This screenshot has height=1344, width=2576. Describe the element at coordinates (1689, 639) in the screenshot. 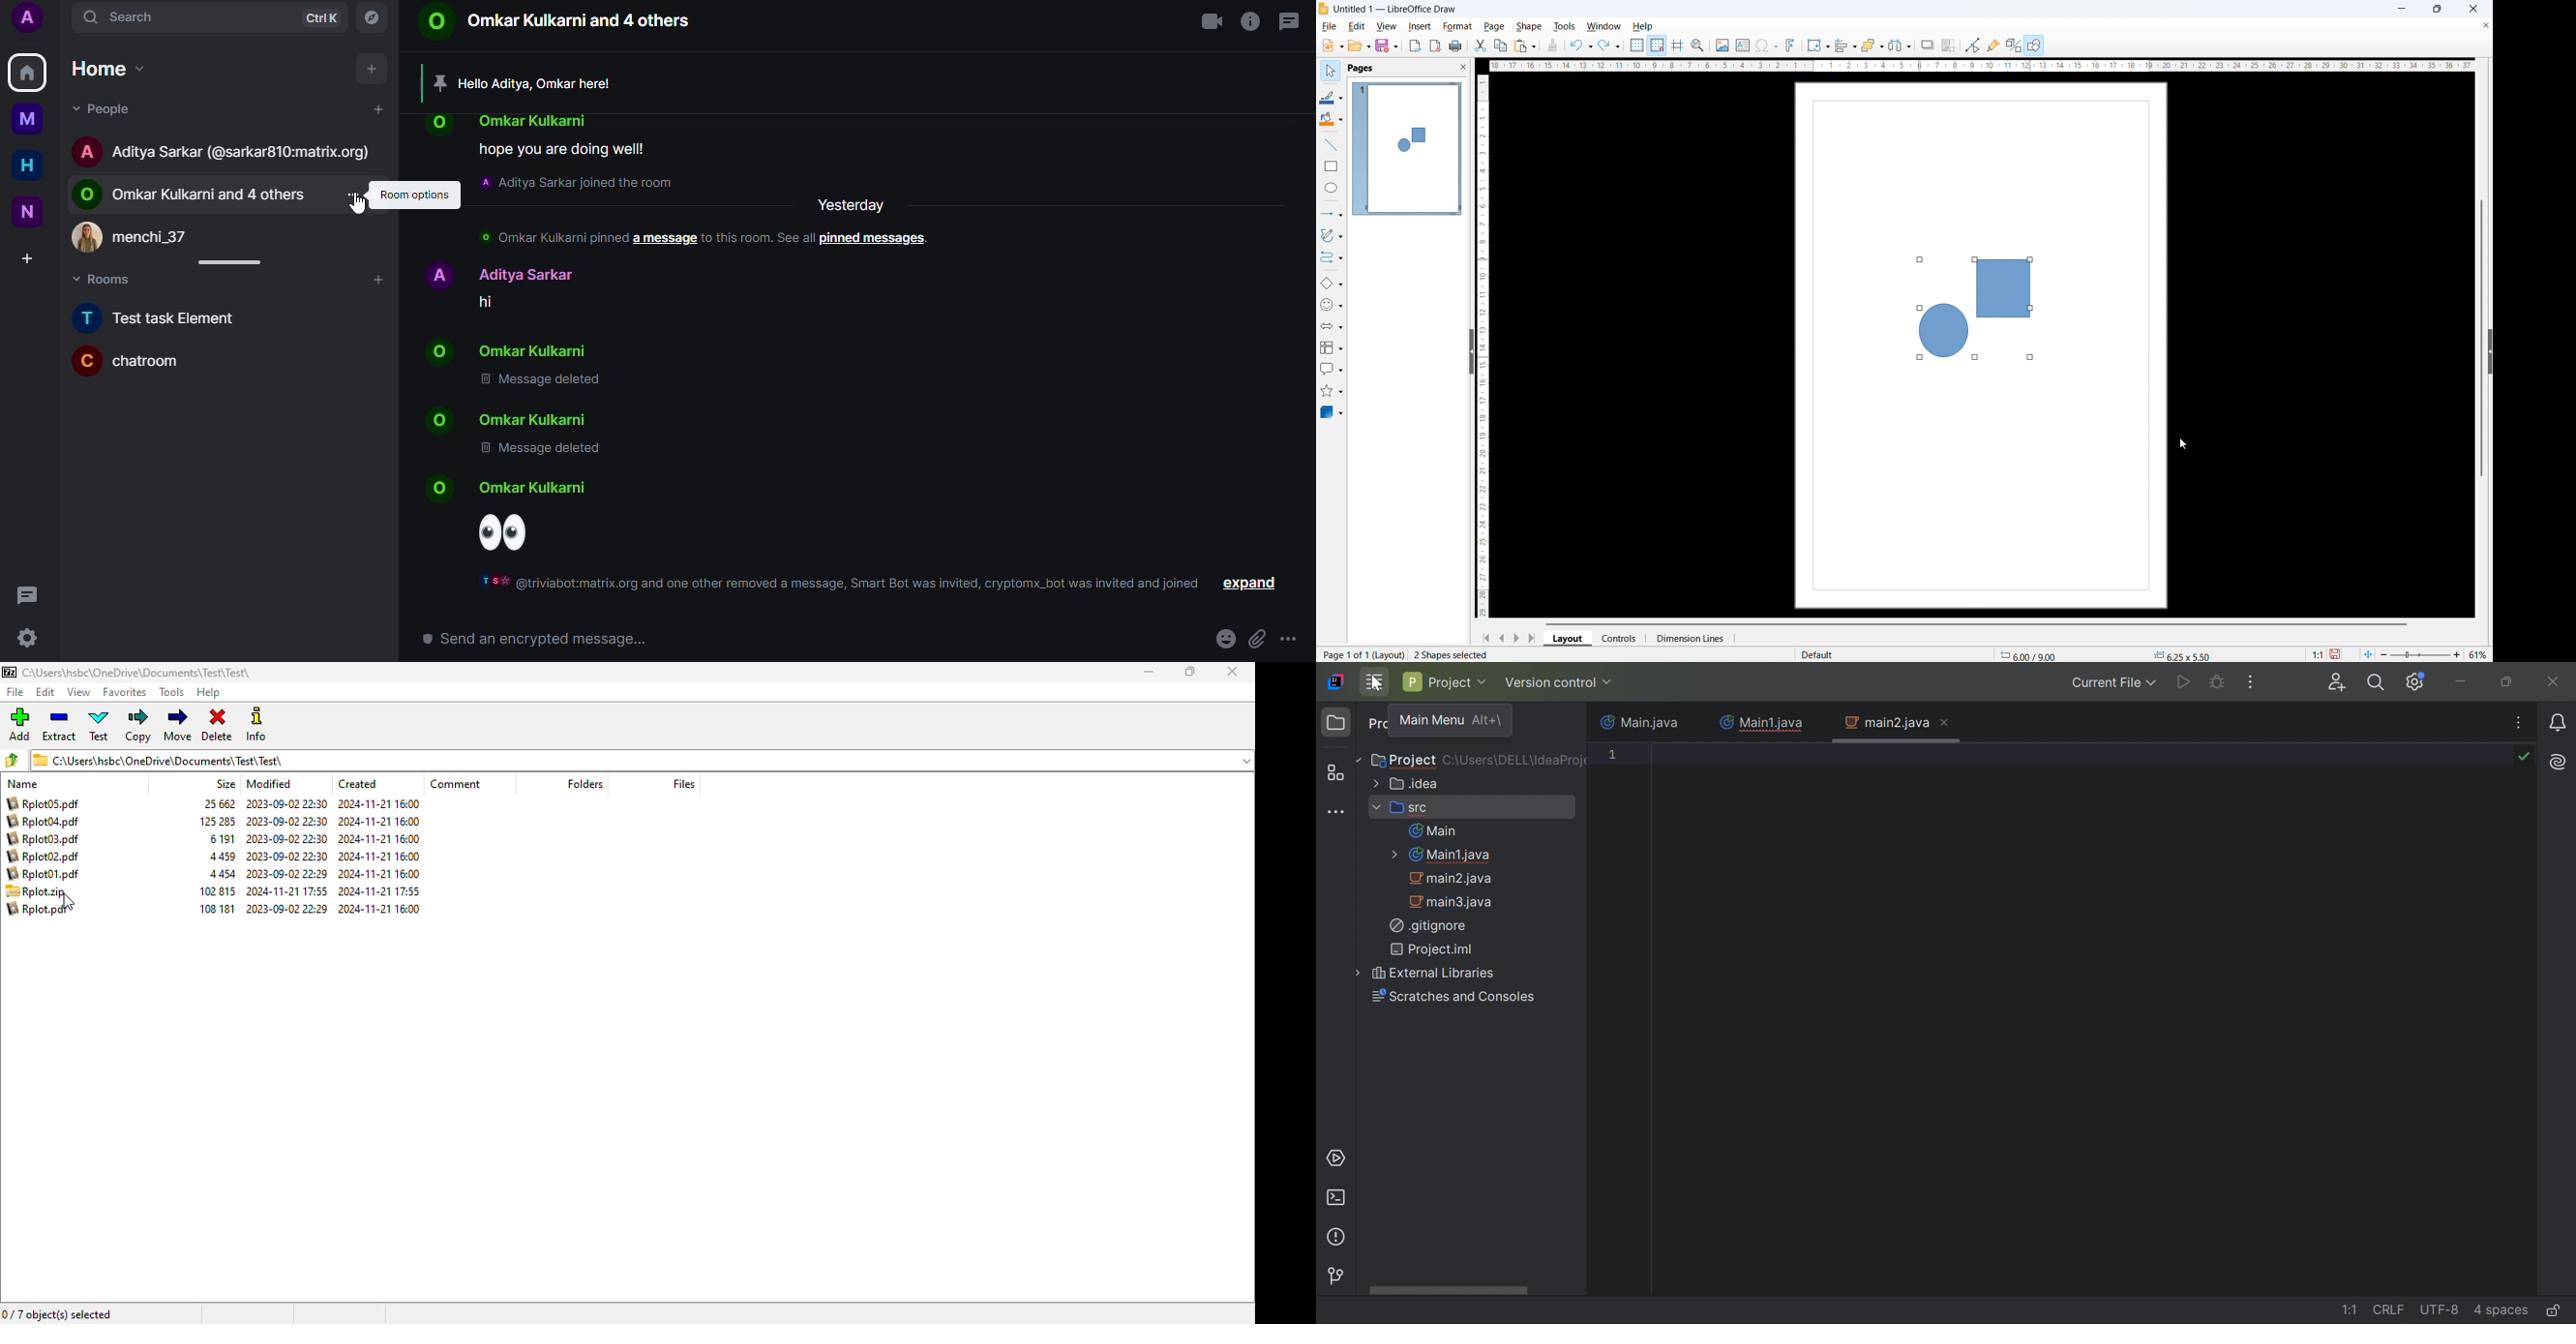

I see `dimension lines` at that location.